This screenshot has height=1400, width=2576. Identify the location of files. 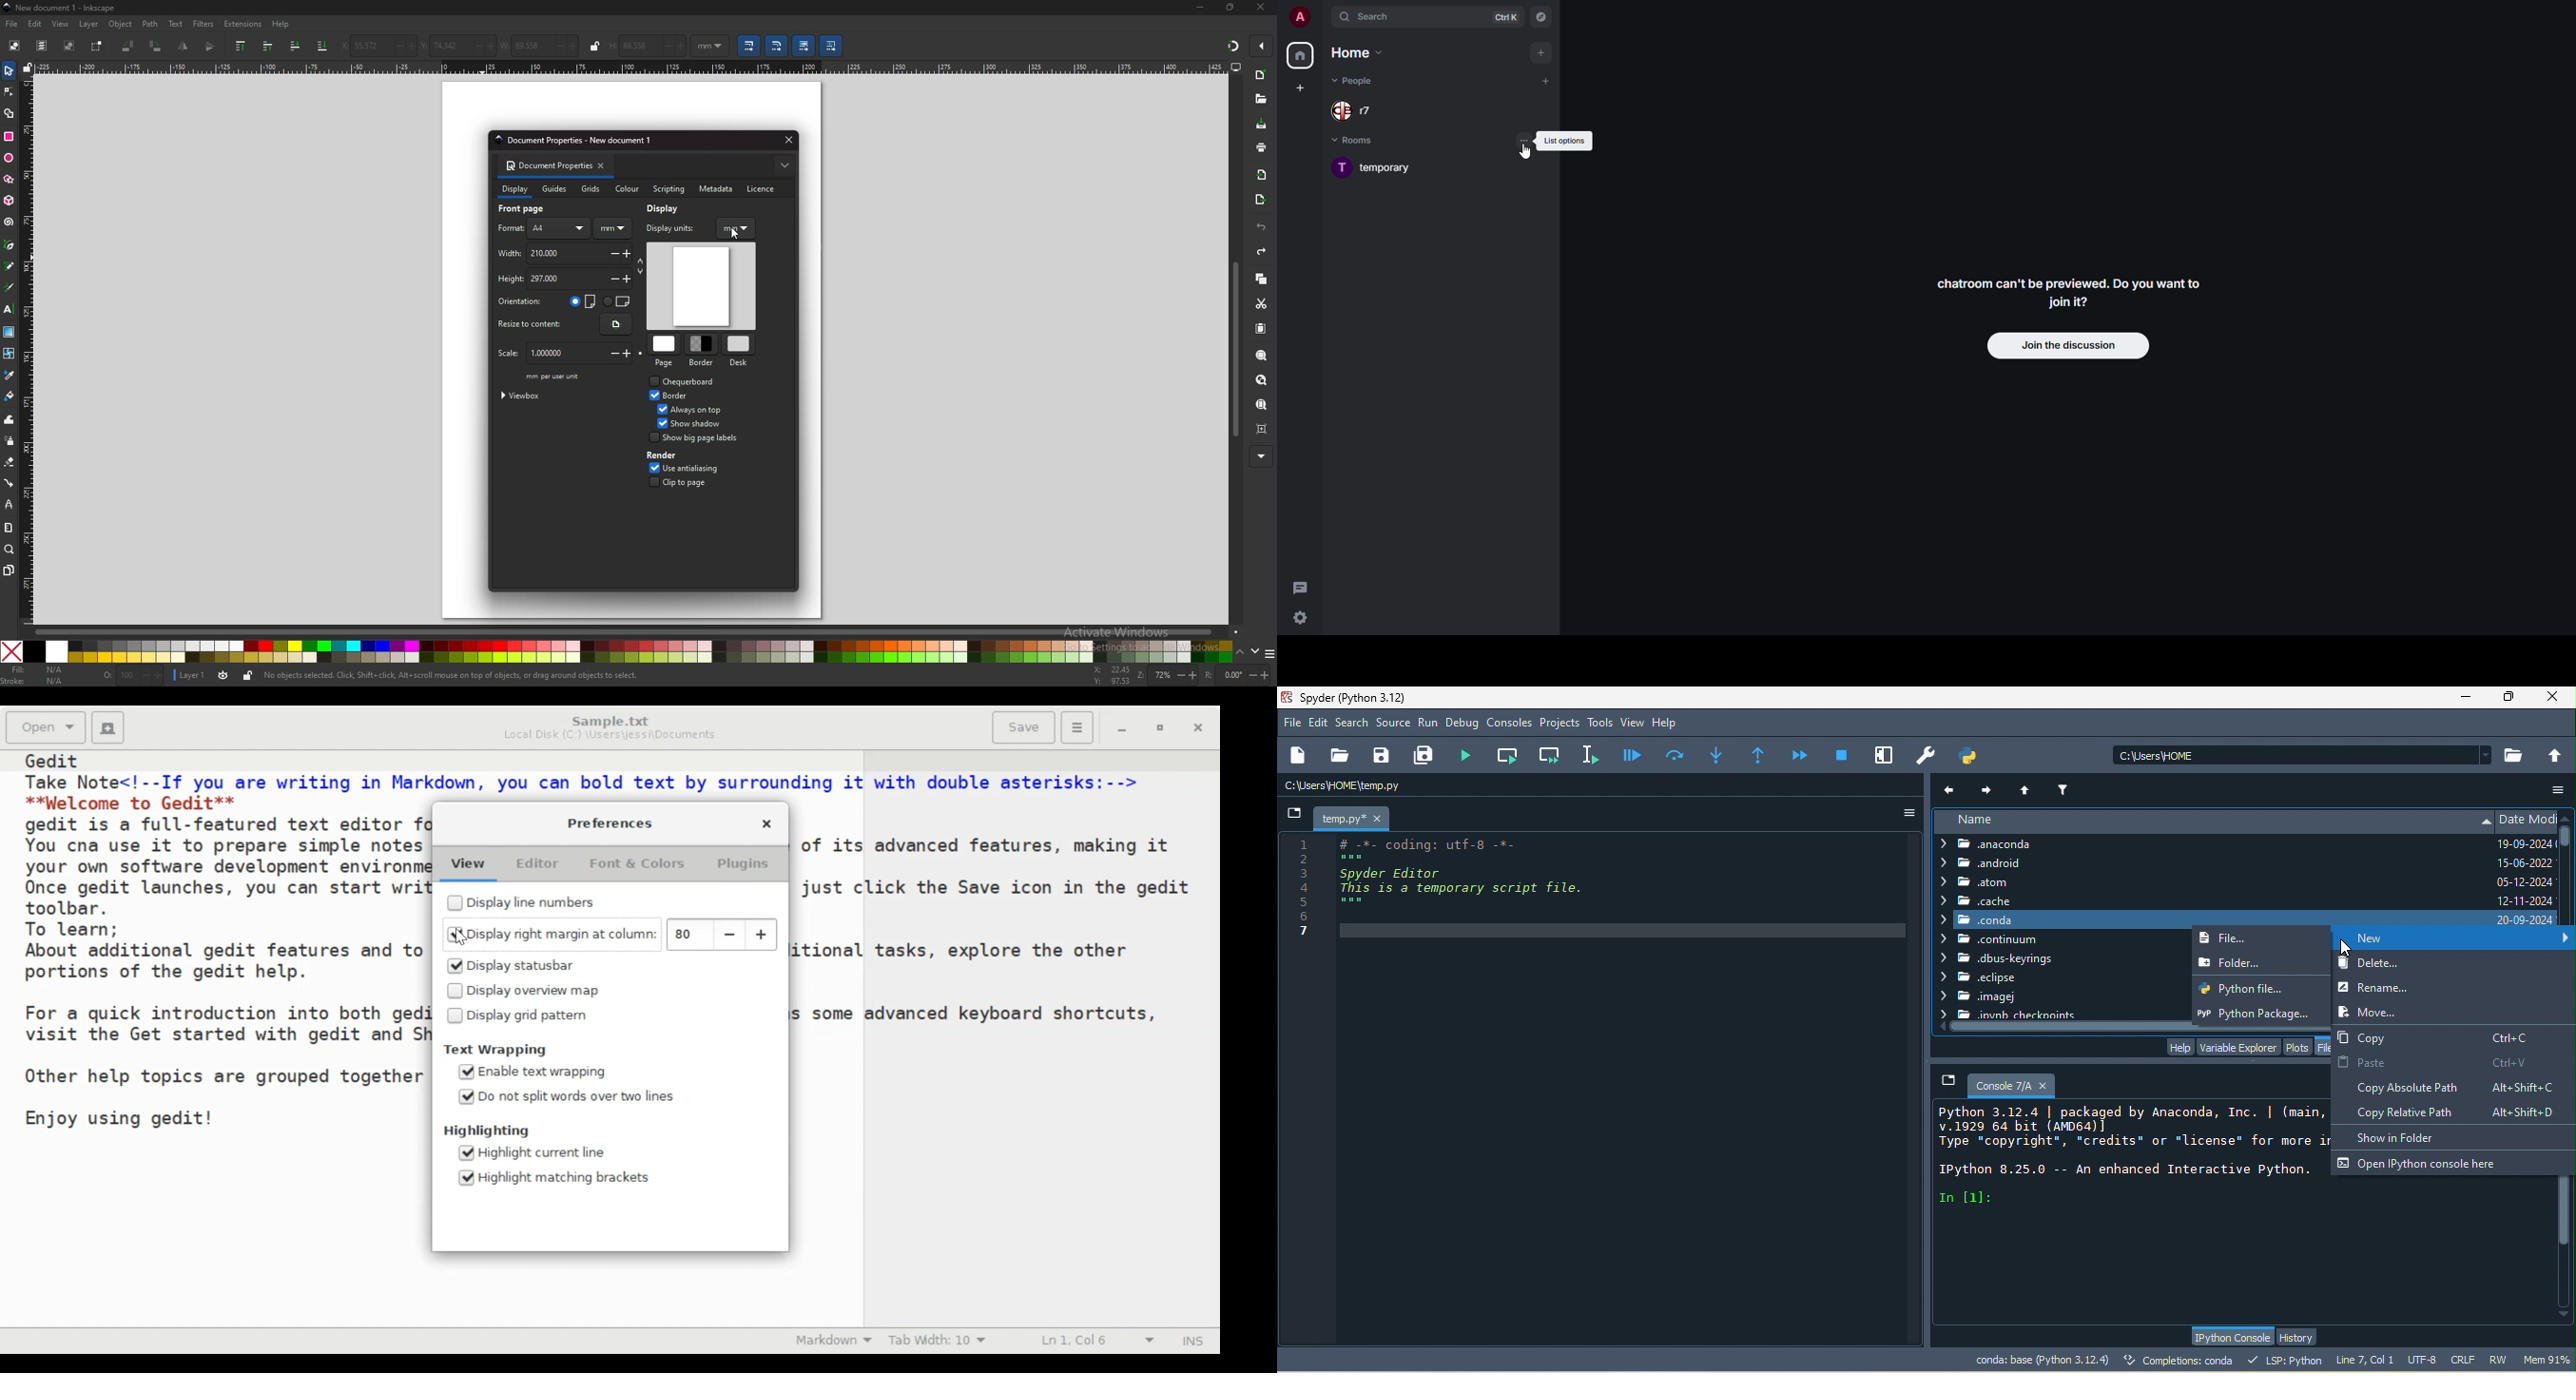
(2326, 1046).